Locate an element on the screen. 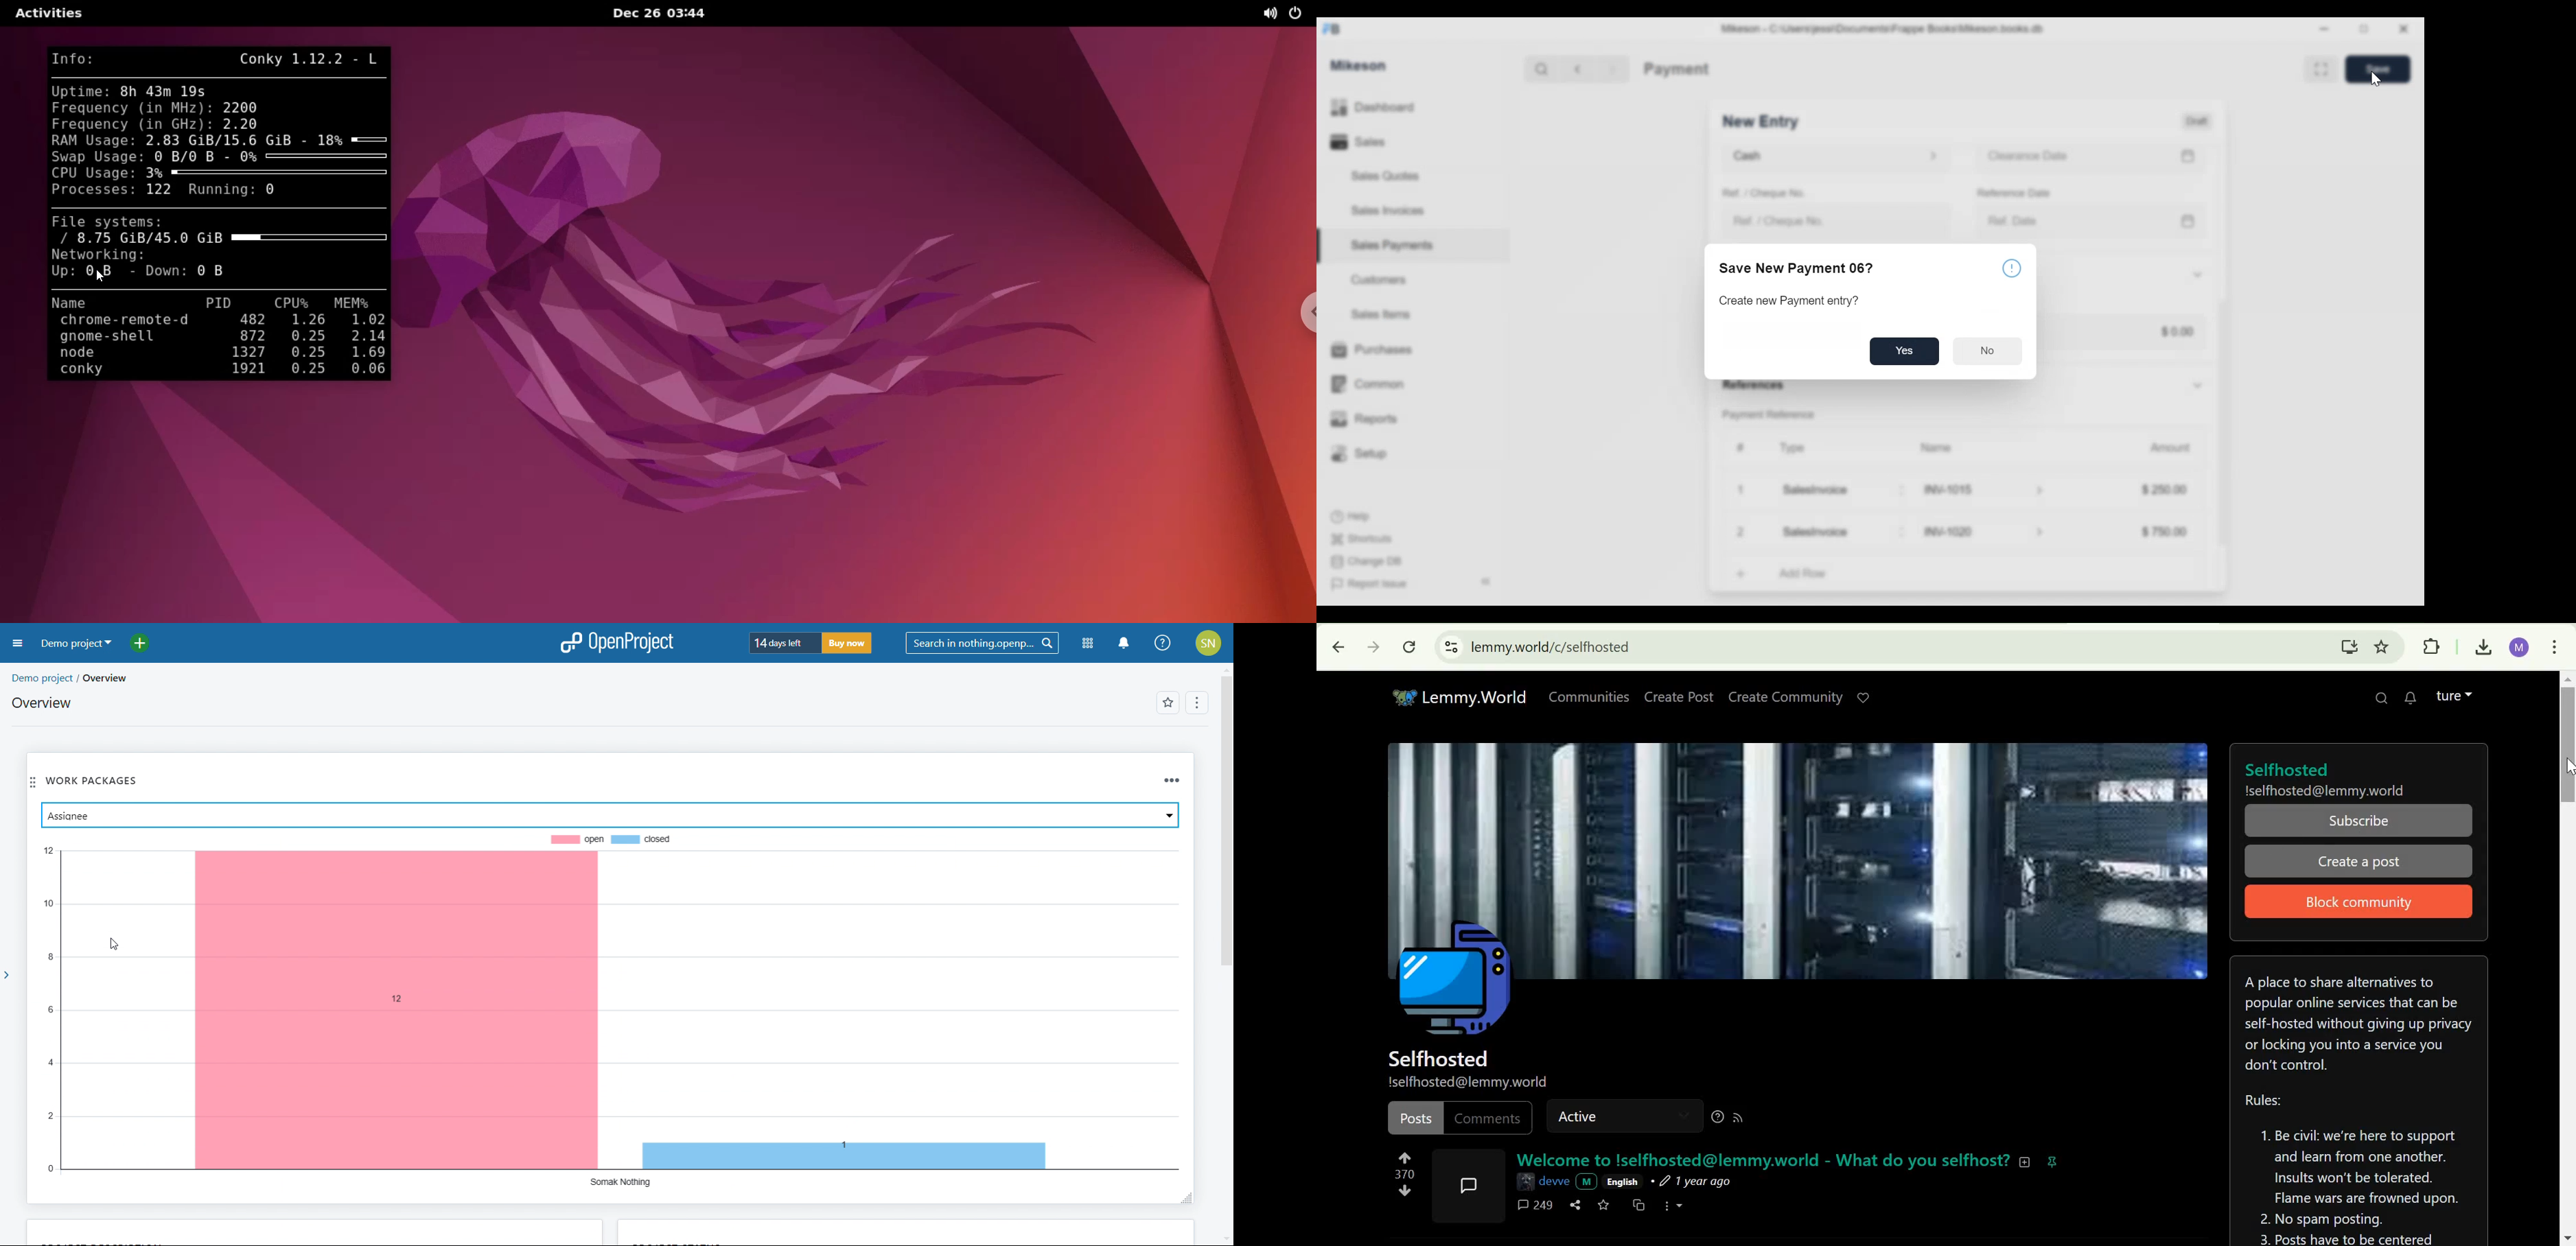 Image resolution: width=2576 pixels, height=1260 pixels. 1327 is located at coordinates (251, 352).